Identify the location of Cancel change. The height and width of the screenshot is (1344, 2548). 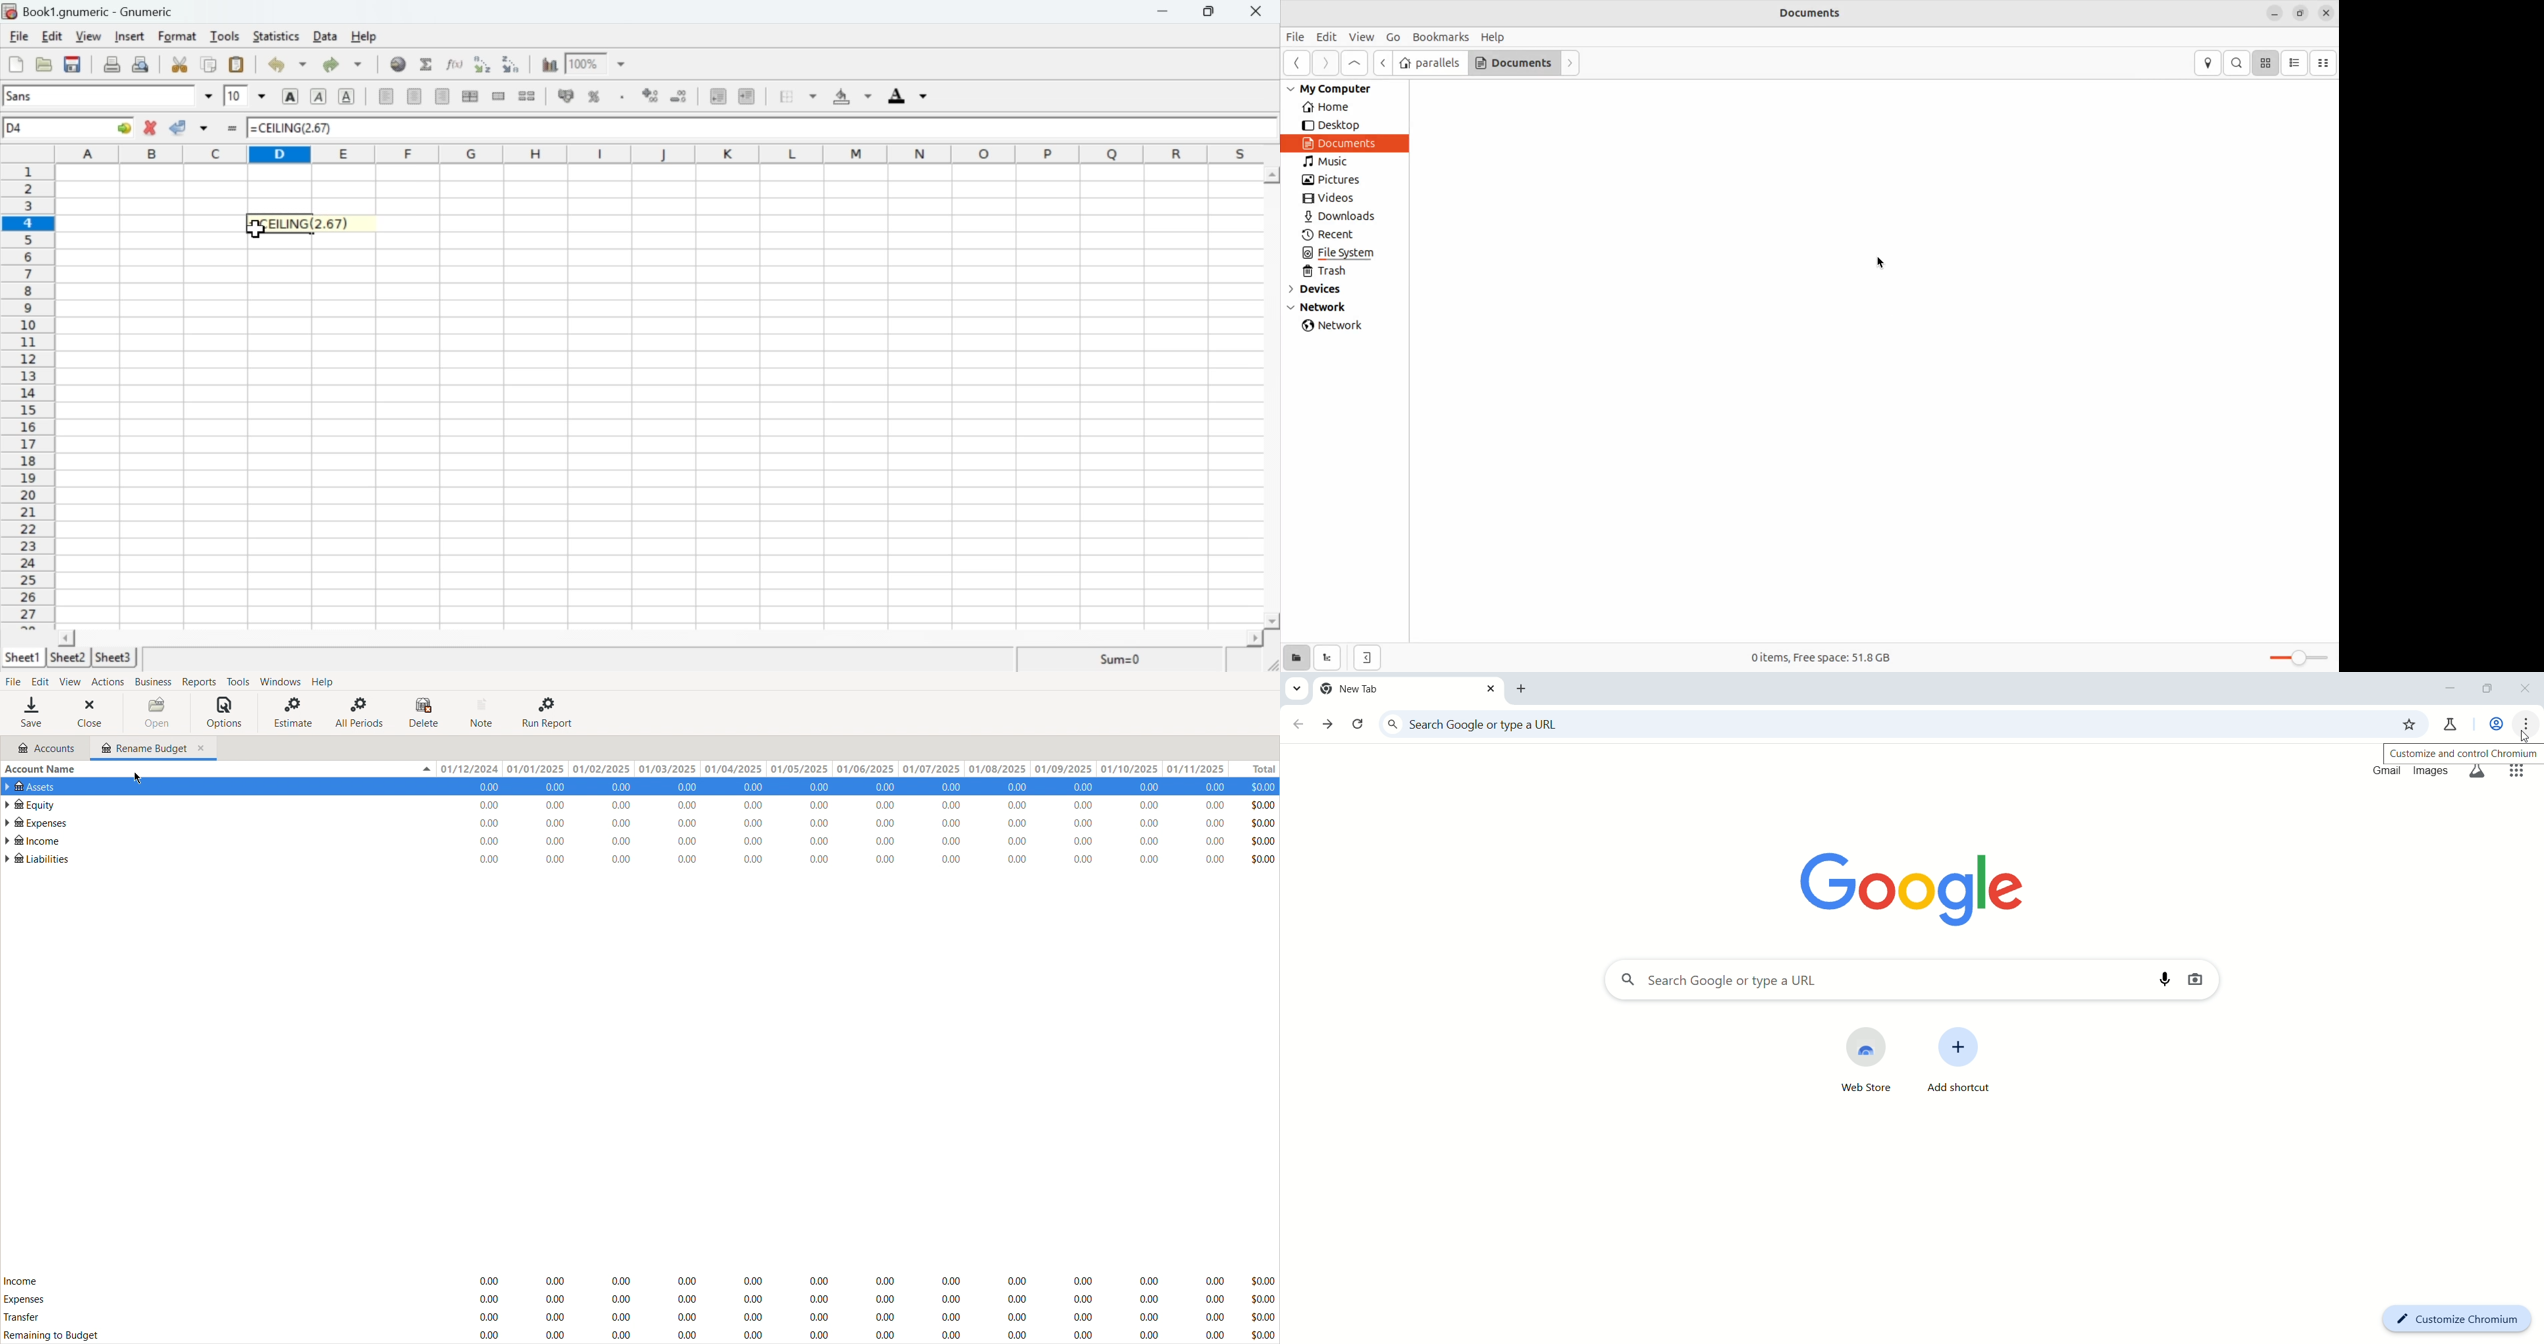
(151, 129).